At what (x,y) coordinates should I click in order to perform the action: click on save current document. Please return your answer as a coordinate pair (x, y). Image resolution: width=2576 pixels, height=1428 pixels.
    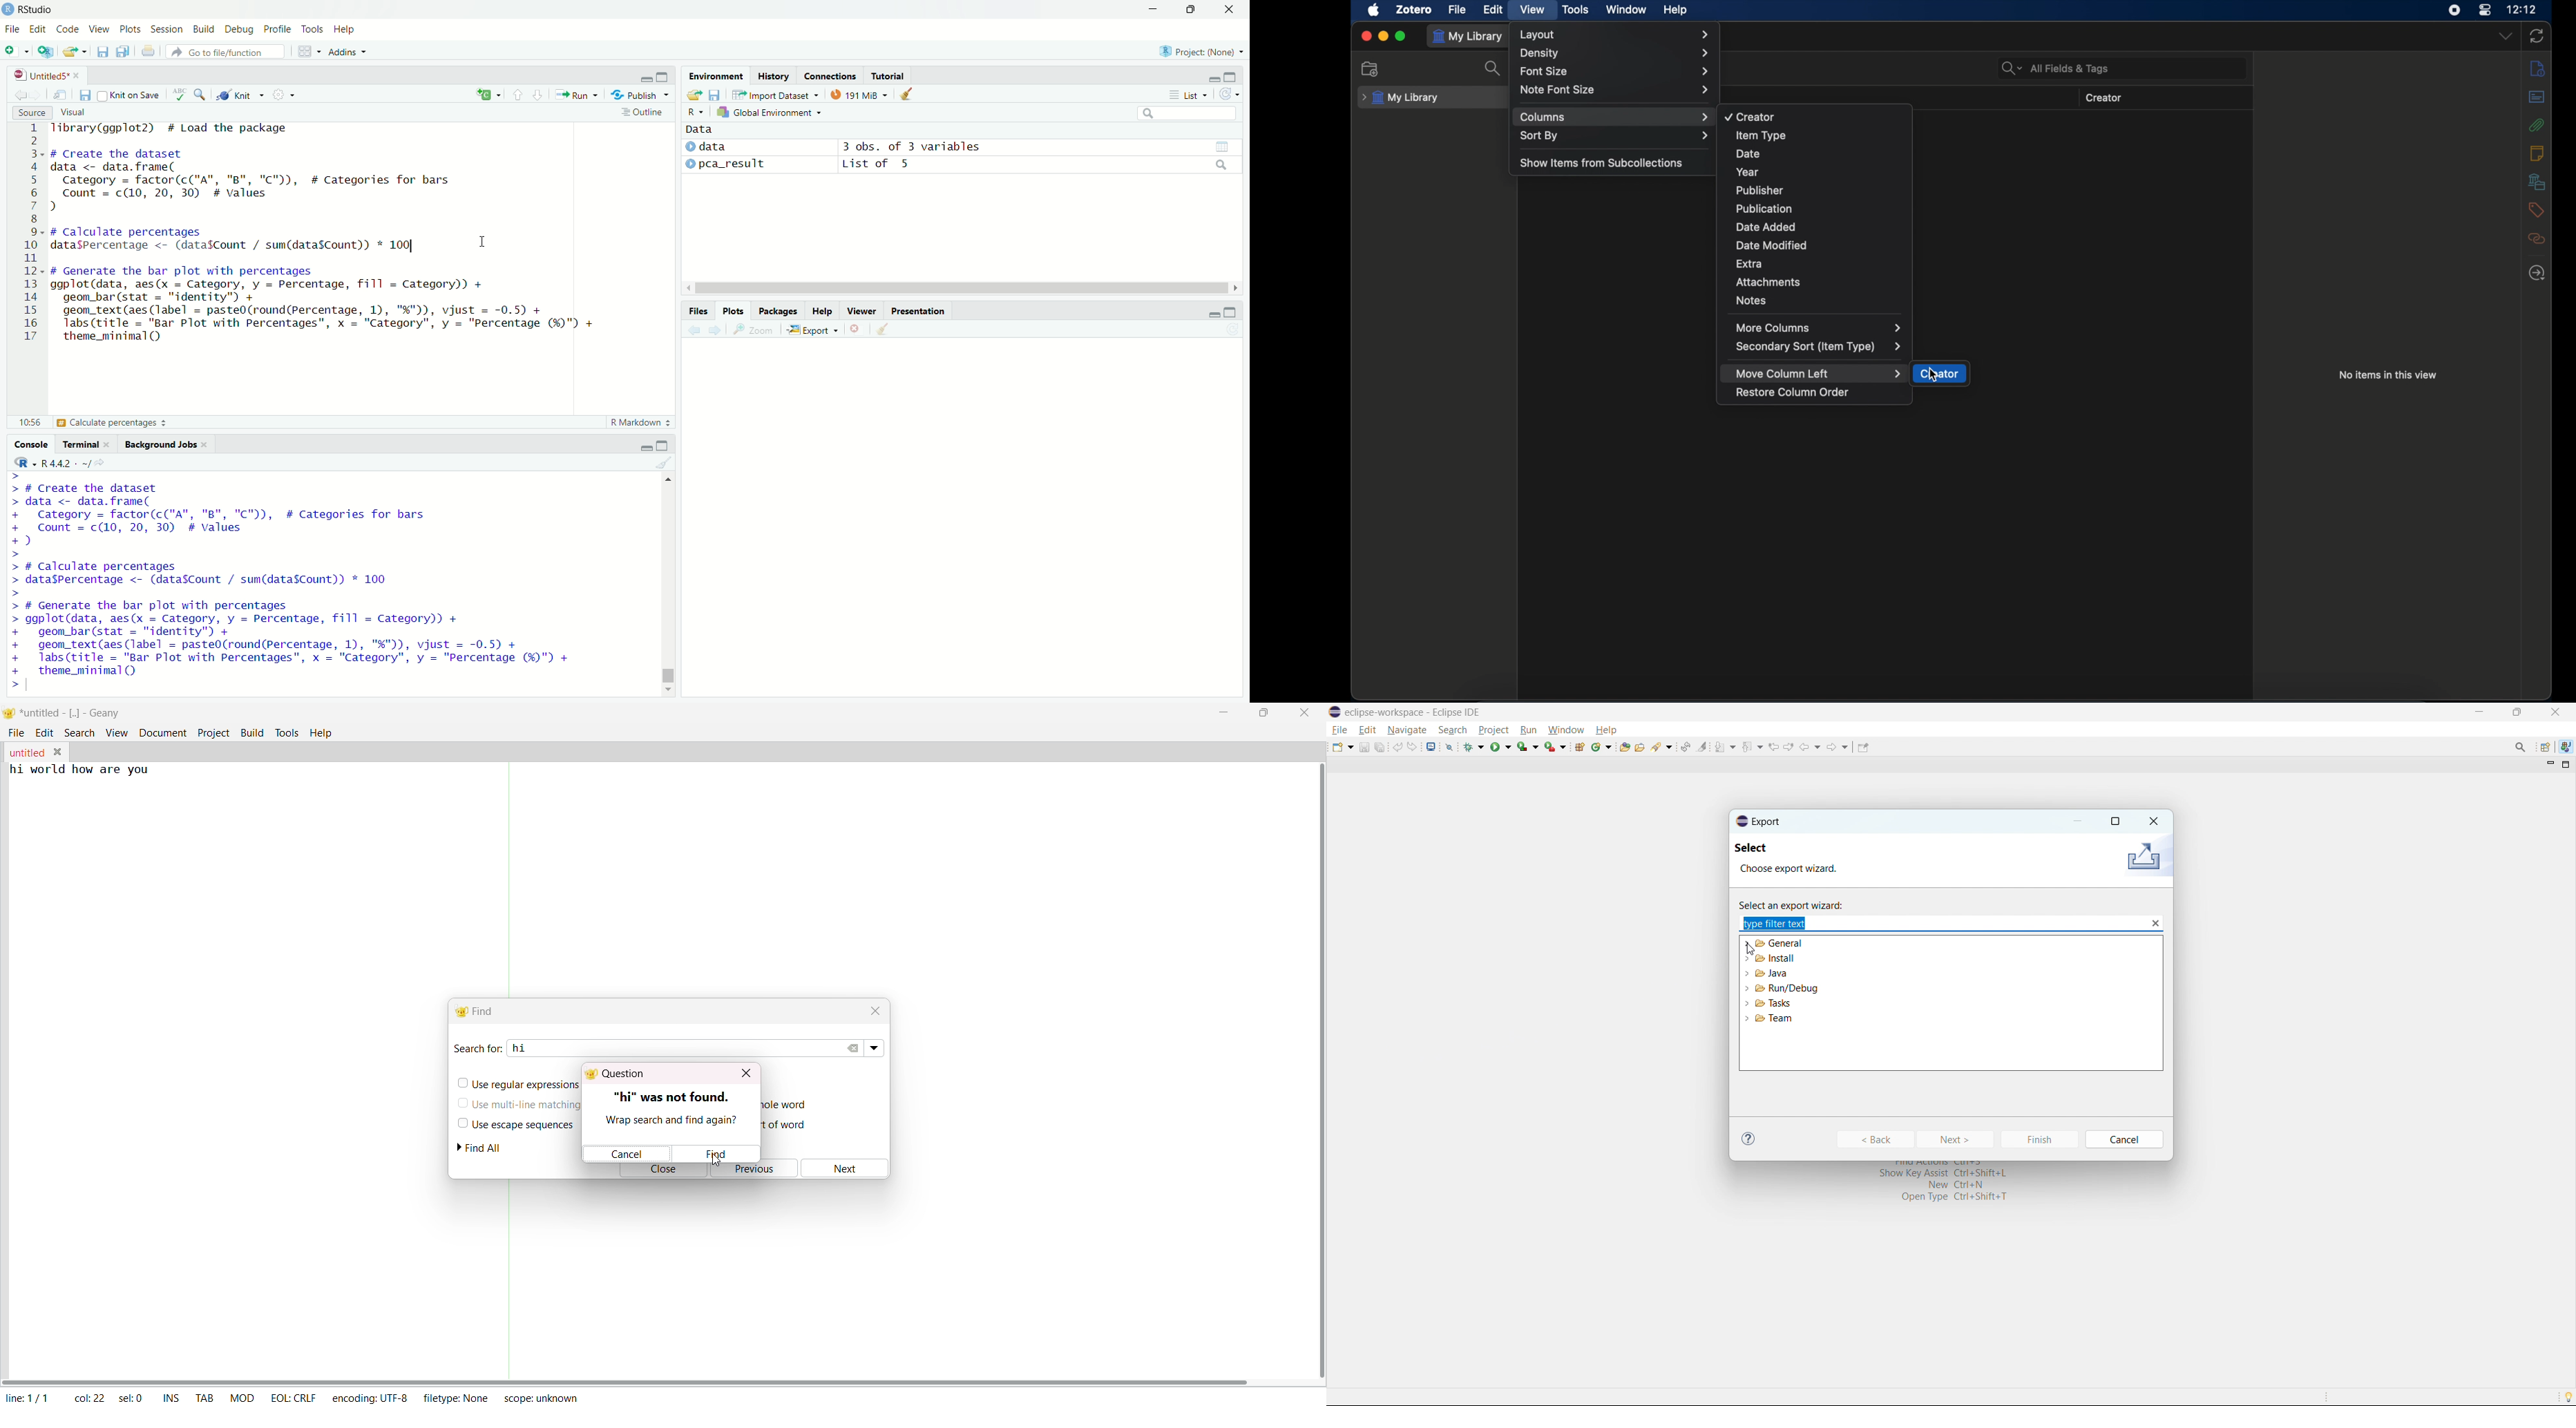
    Looking at the image, I should click on (86, 95).